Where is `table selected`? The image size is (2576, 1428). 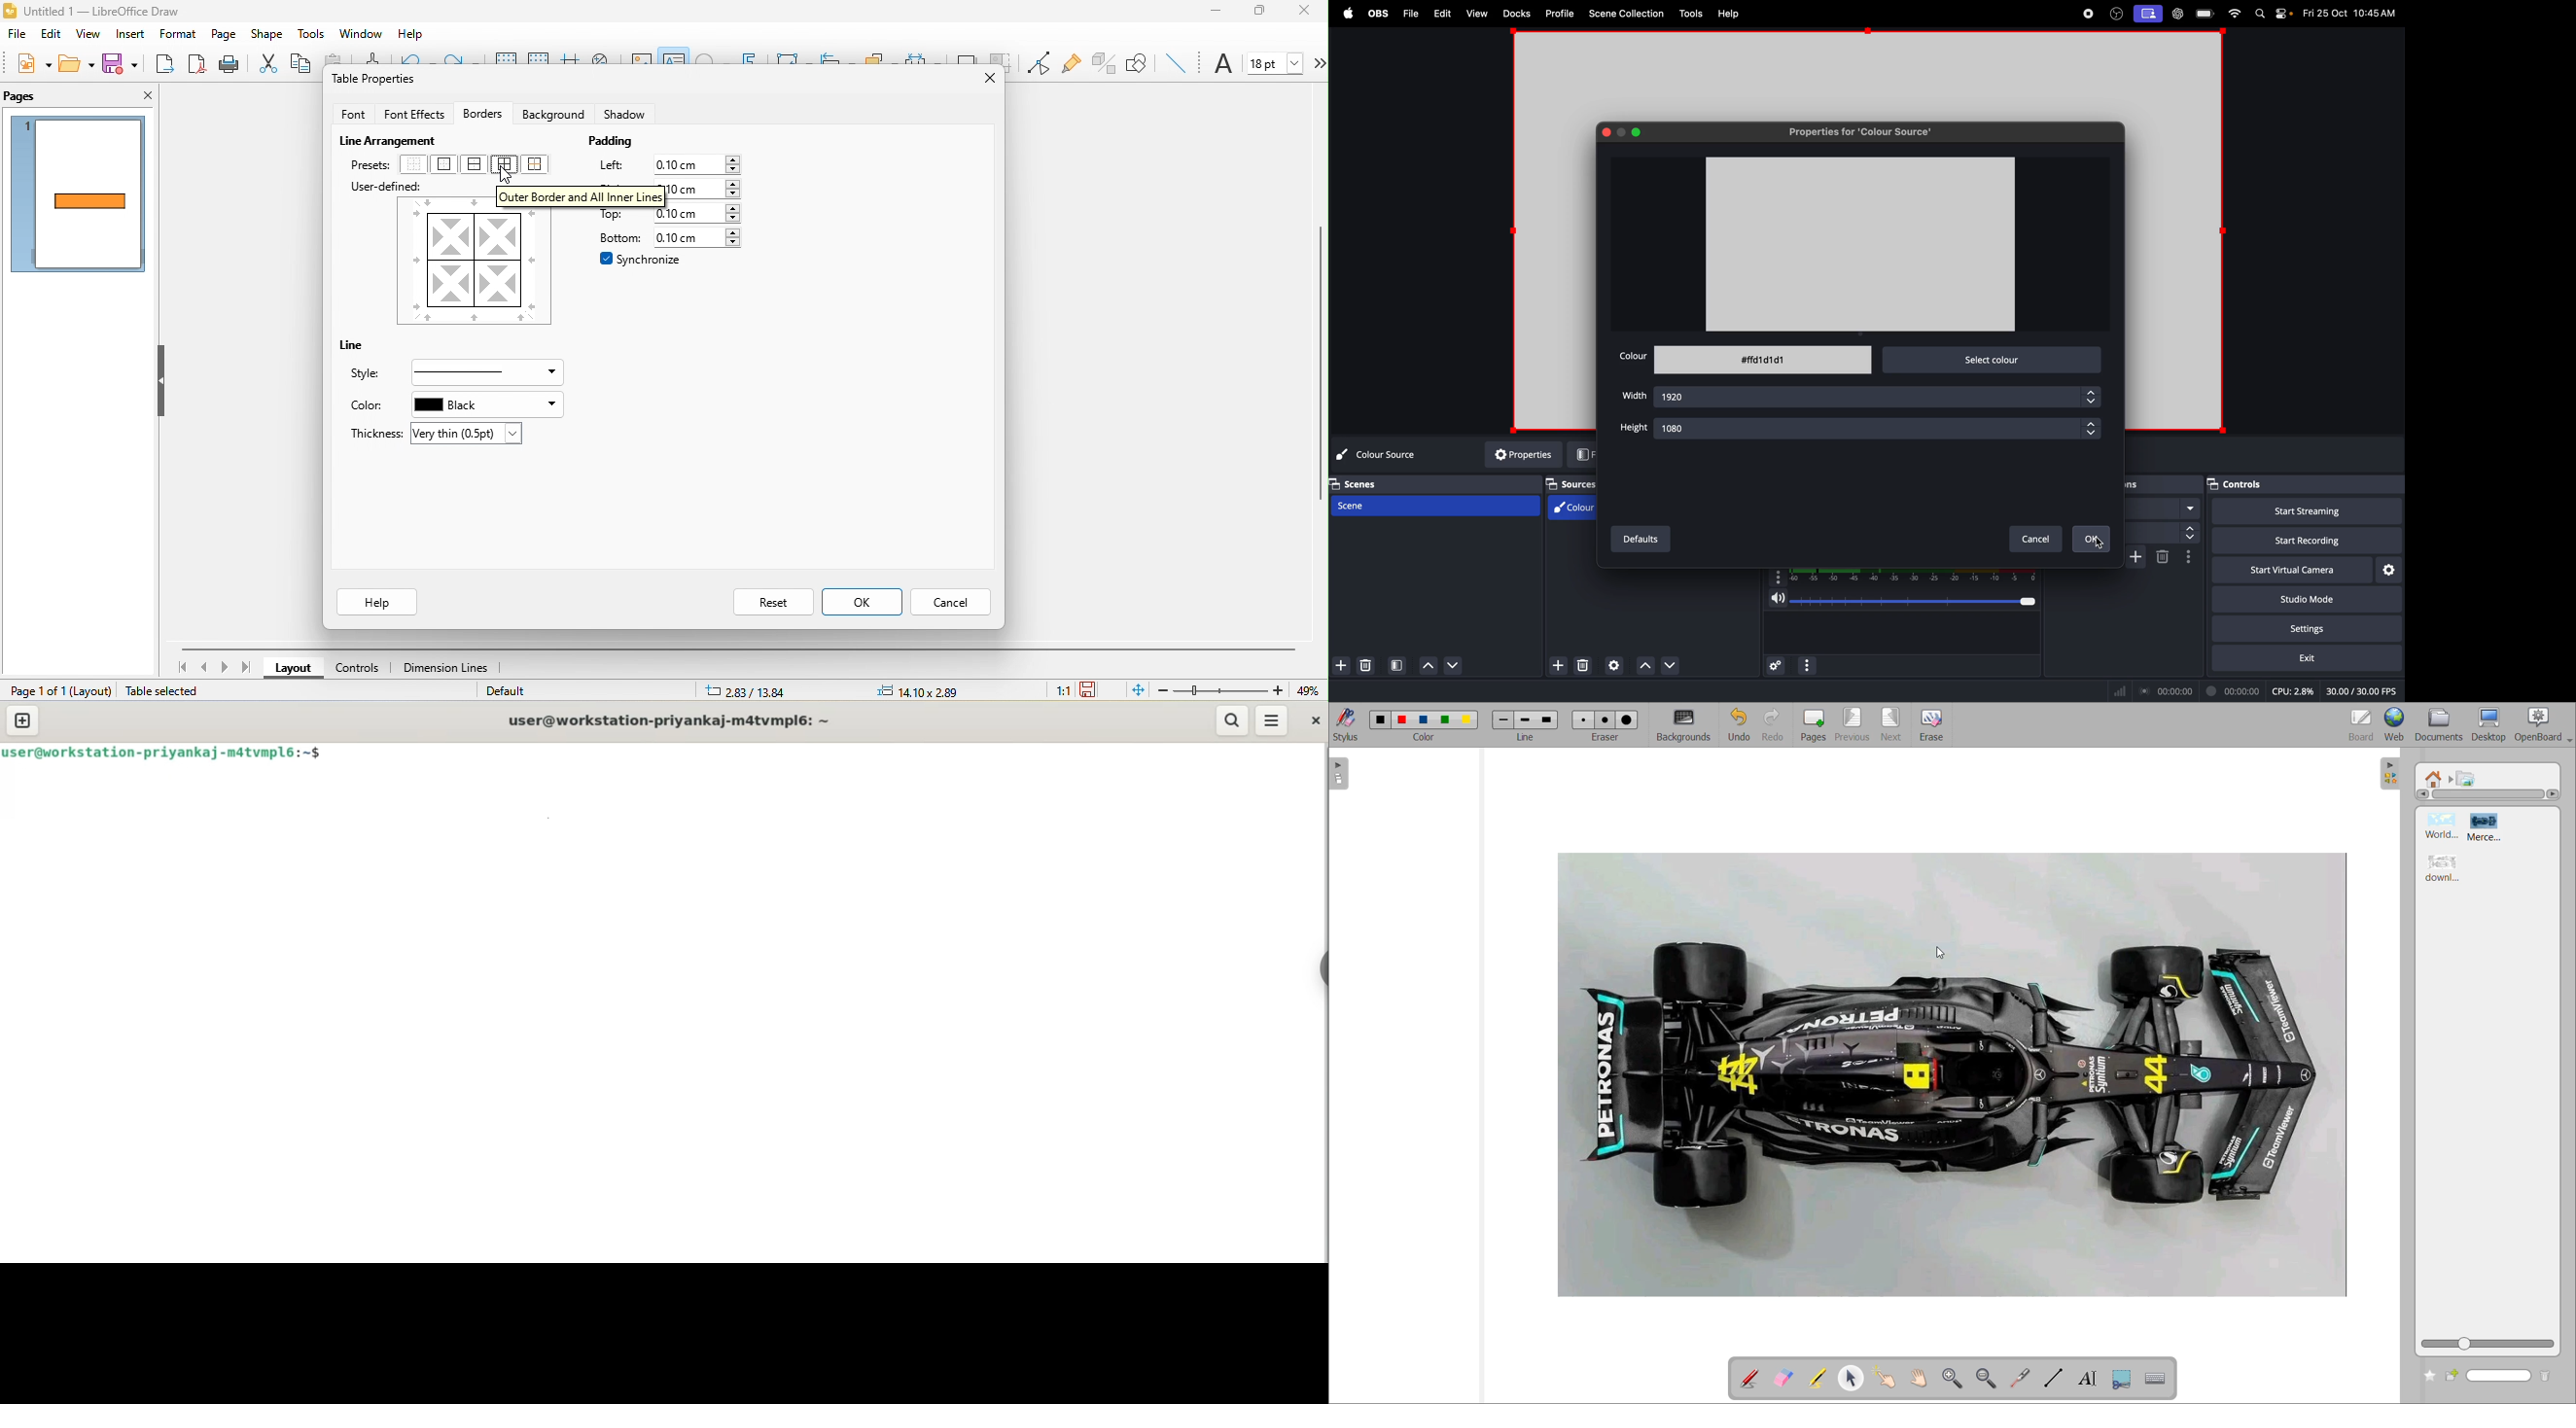 table selected is located at coordinates (165, 692).